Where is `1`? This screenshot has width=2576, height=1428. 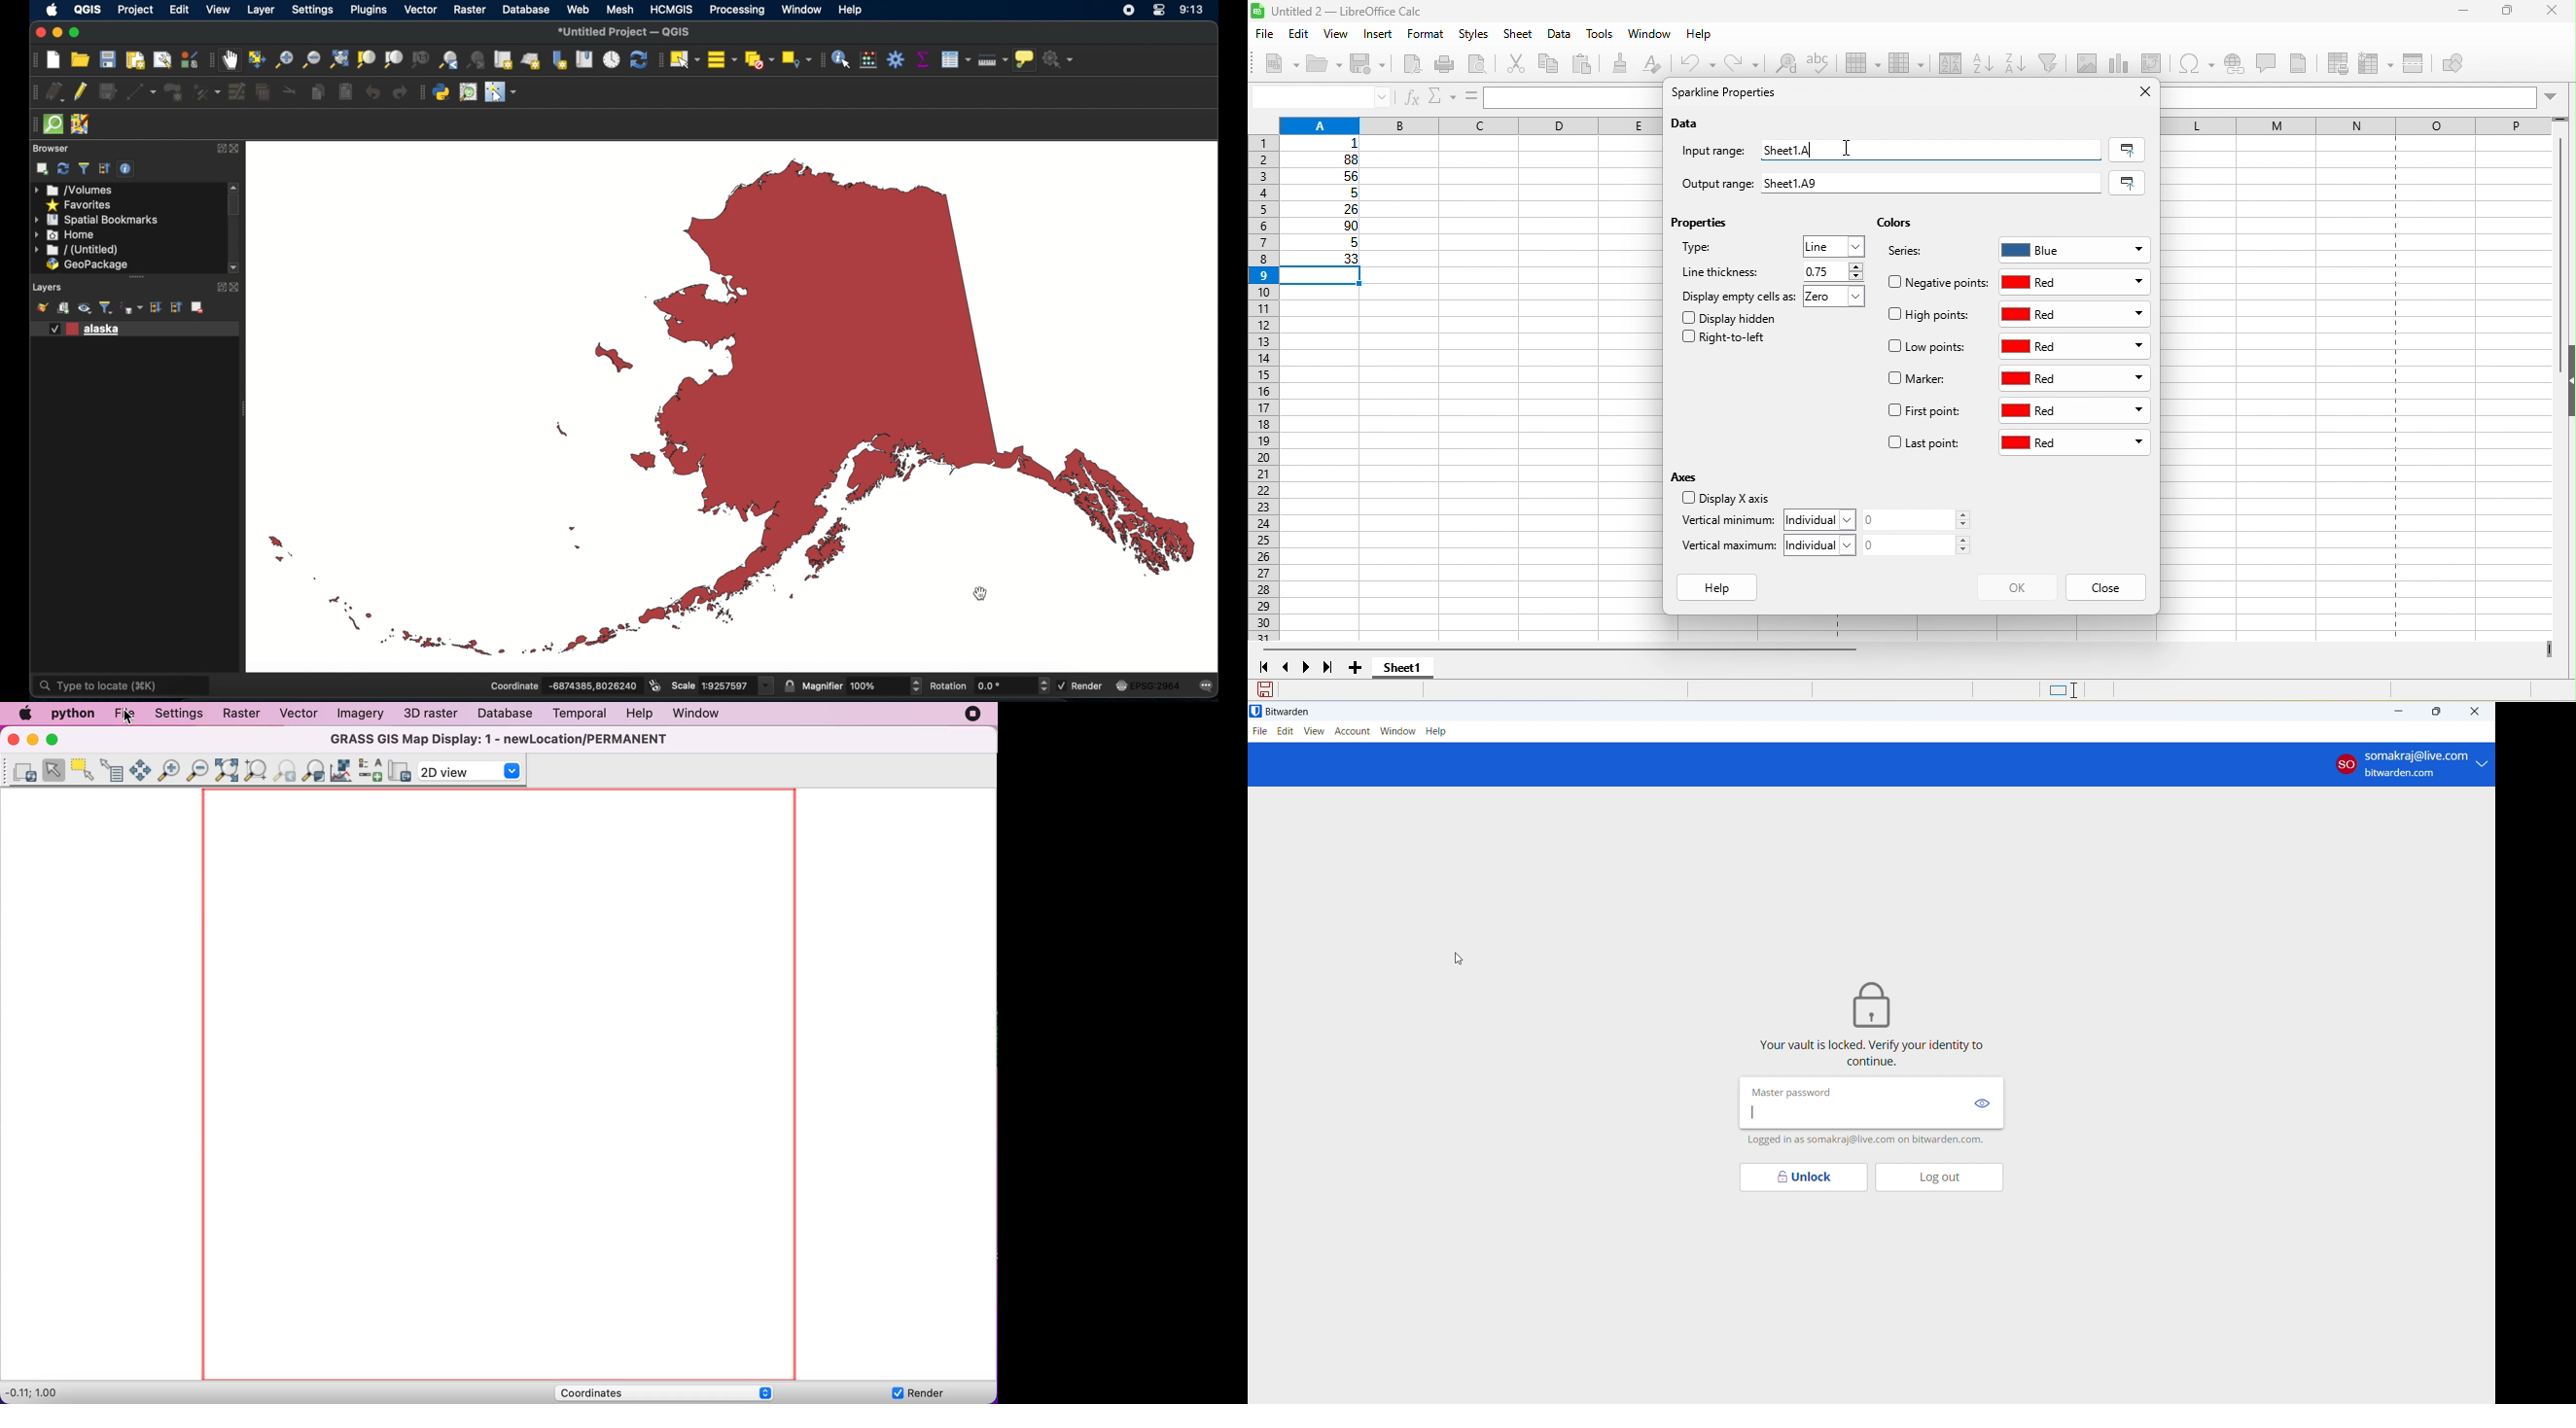 1 is located at coordinates (1327, 144).